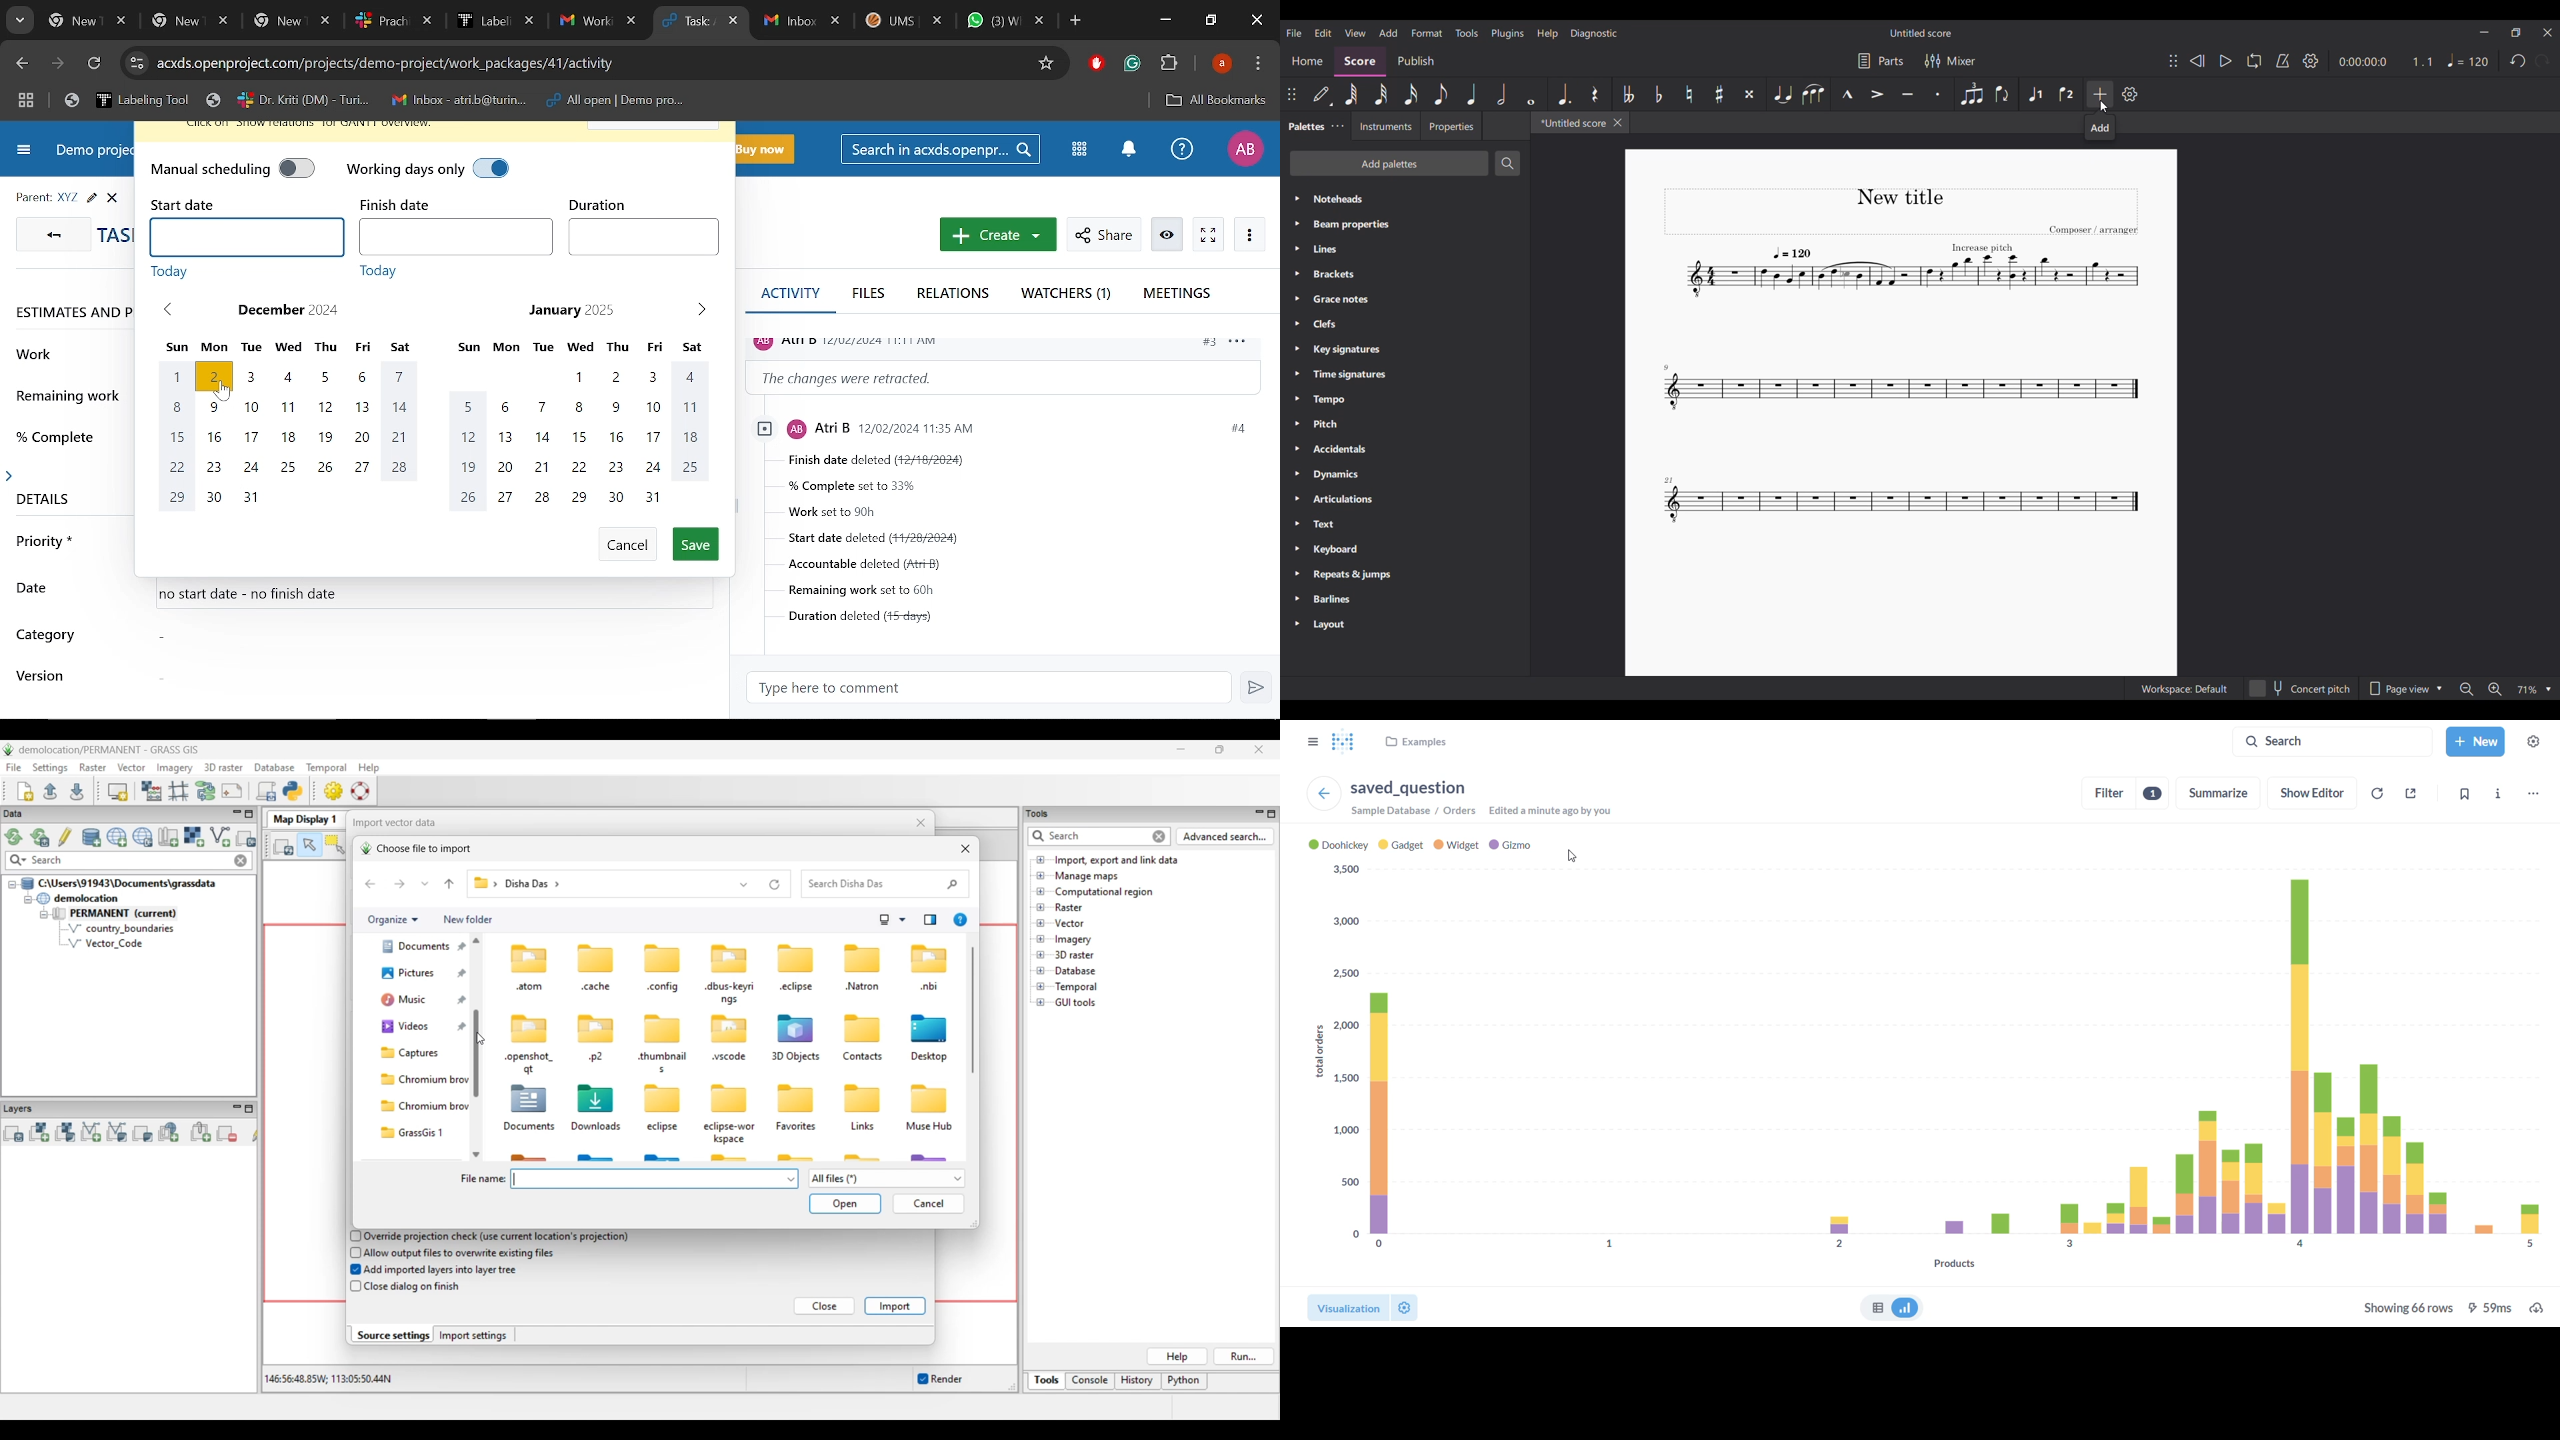  What do you see at coordinates (1405, 274) in the screenshot?
I see `Brackets` at bounding box center [1405, 274].